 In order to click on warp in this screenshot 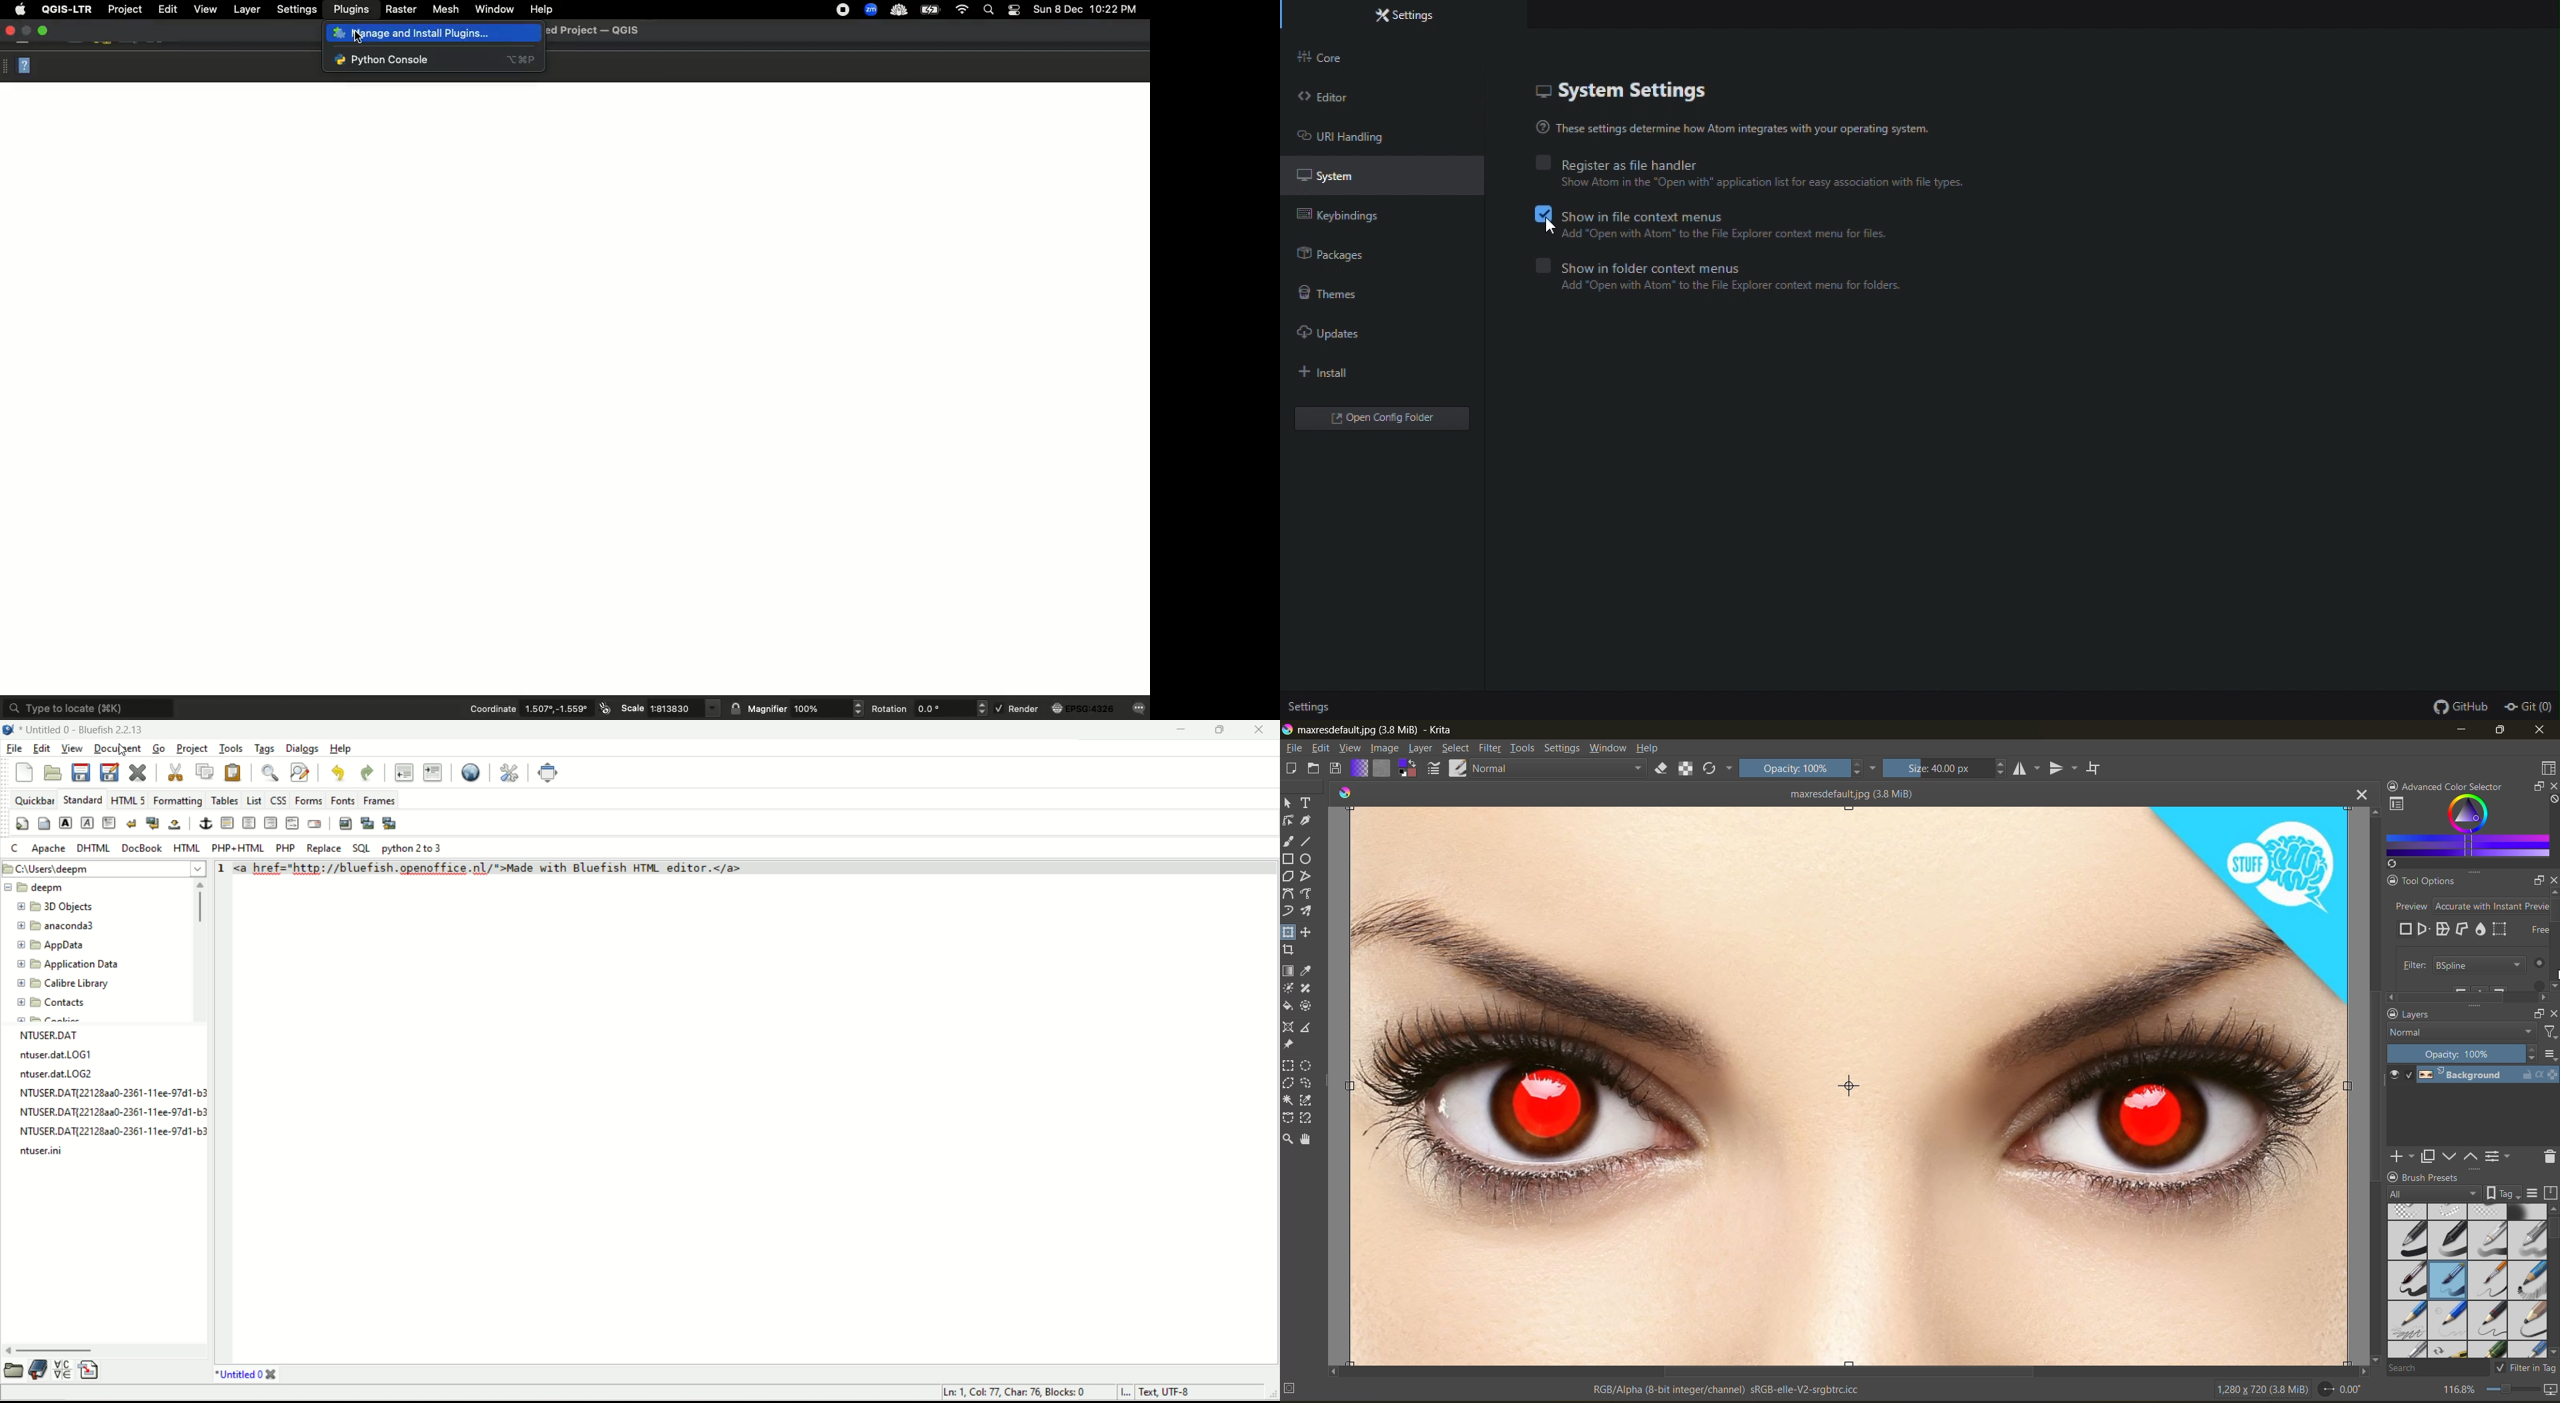, I will do `click(2445, 930)`.